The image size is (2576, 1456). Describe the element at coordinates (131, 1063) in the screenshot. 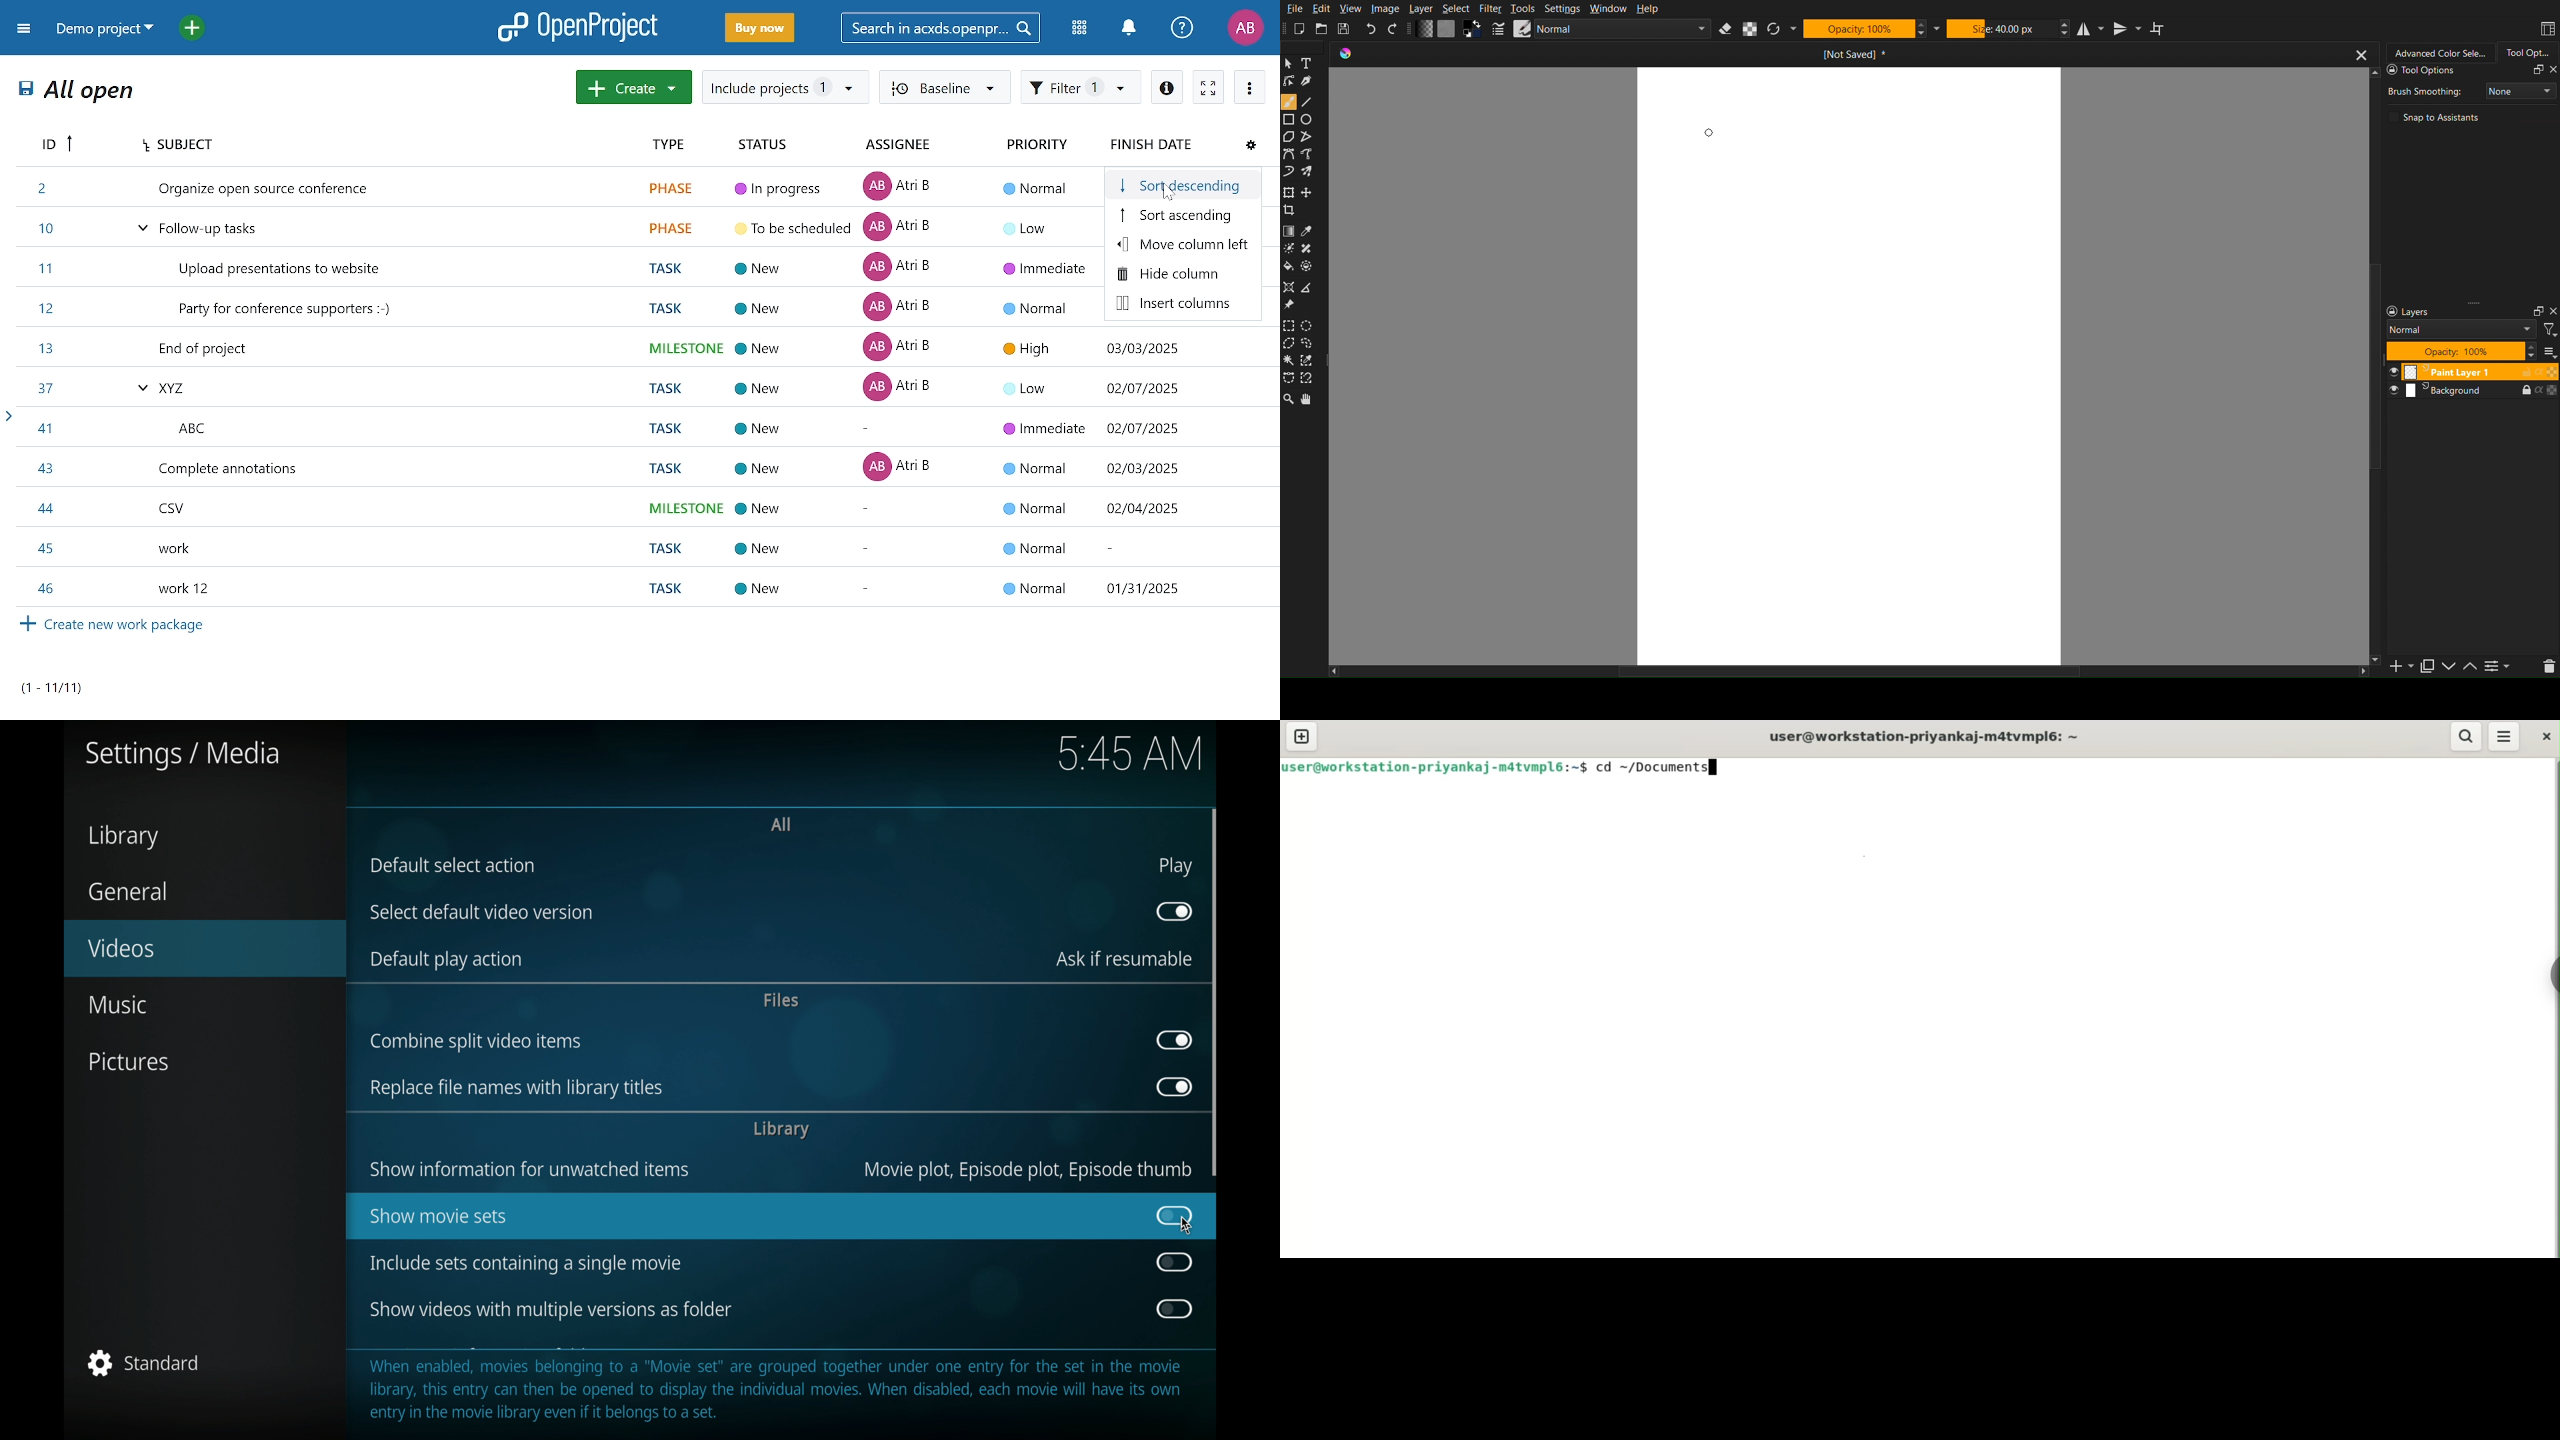

I see `pictures` at that location.